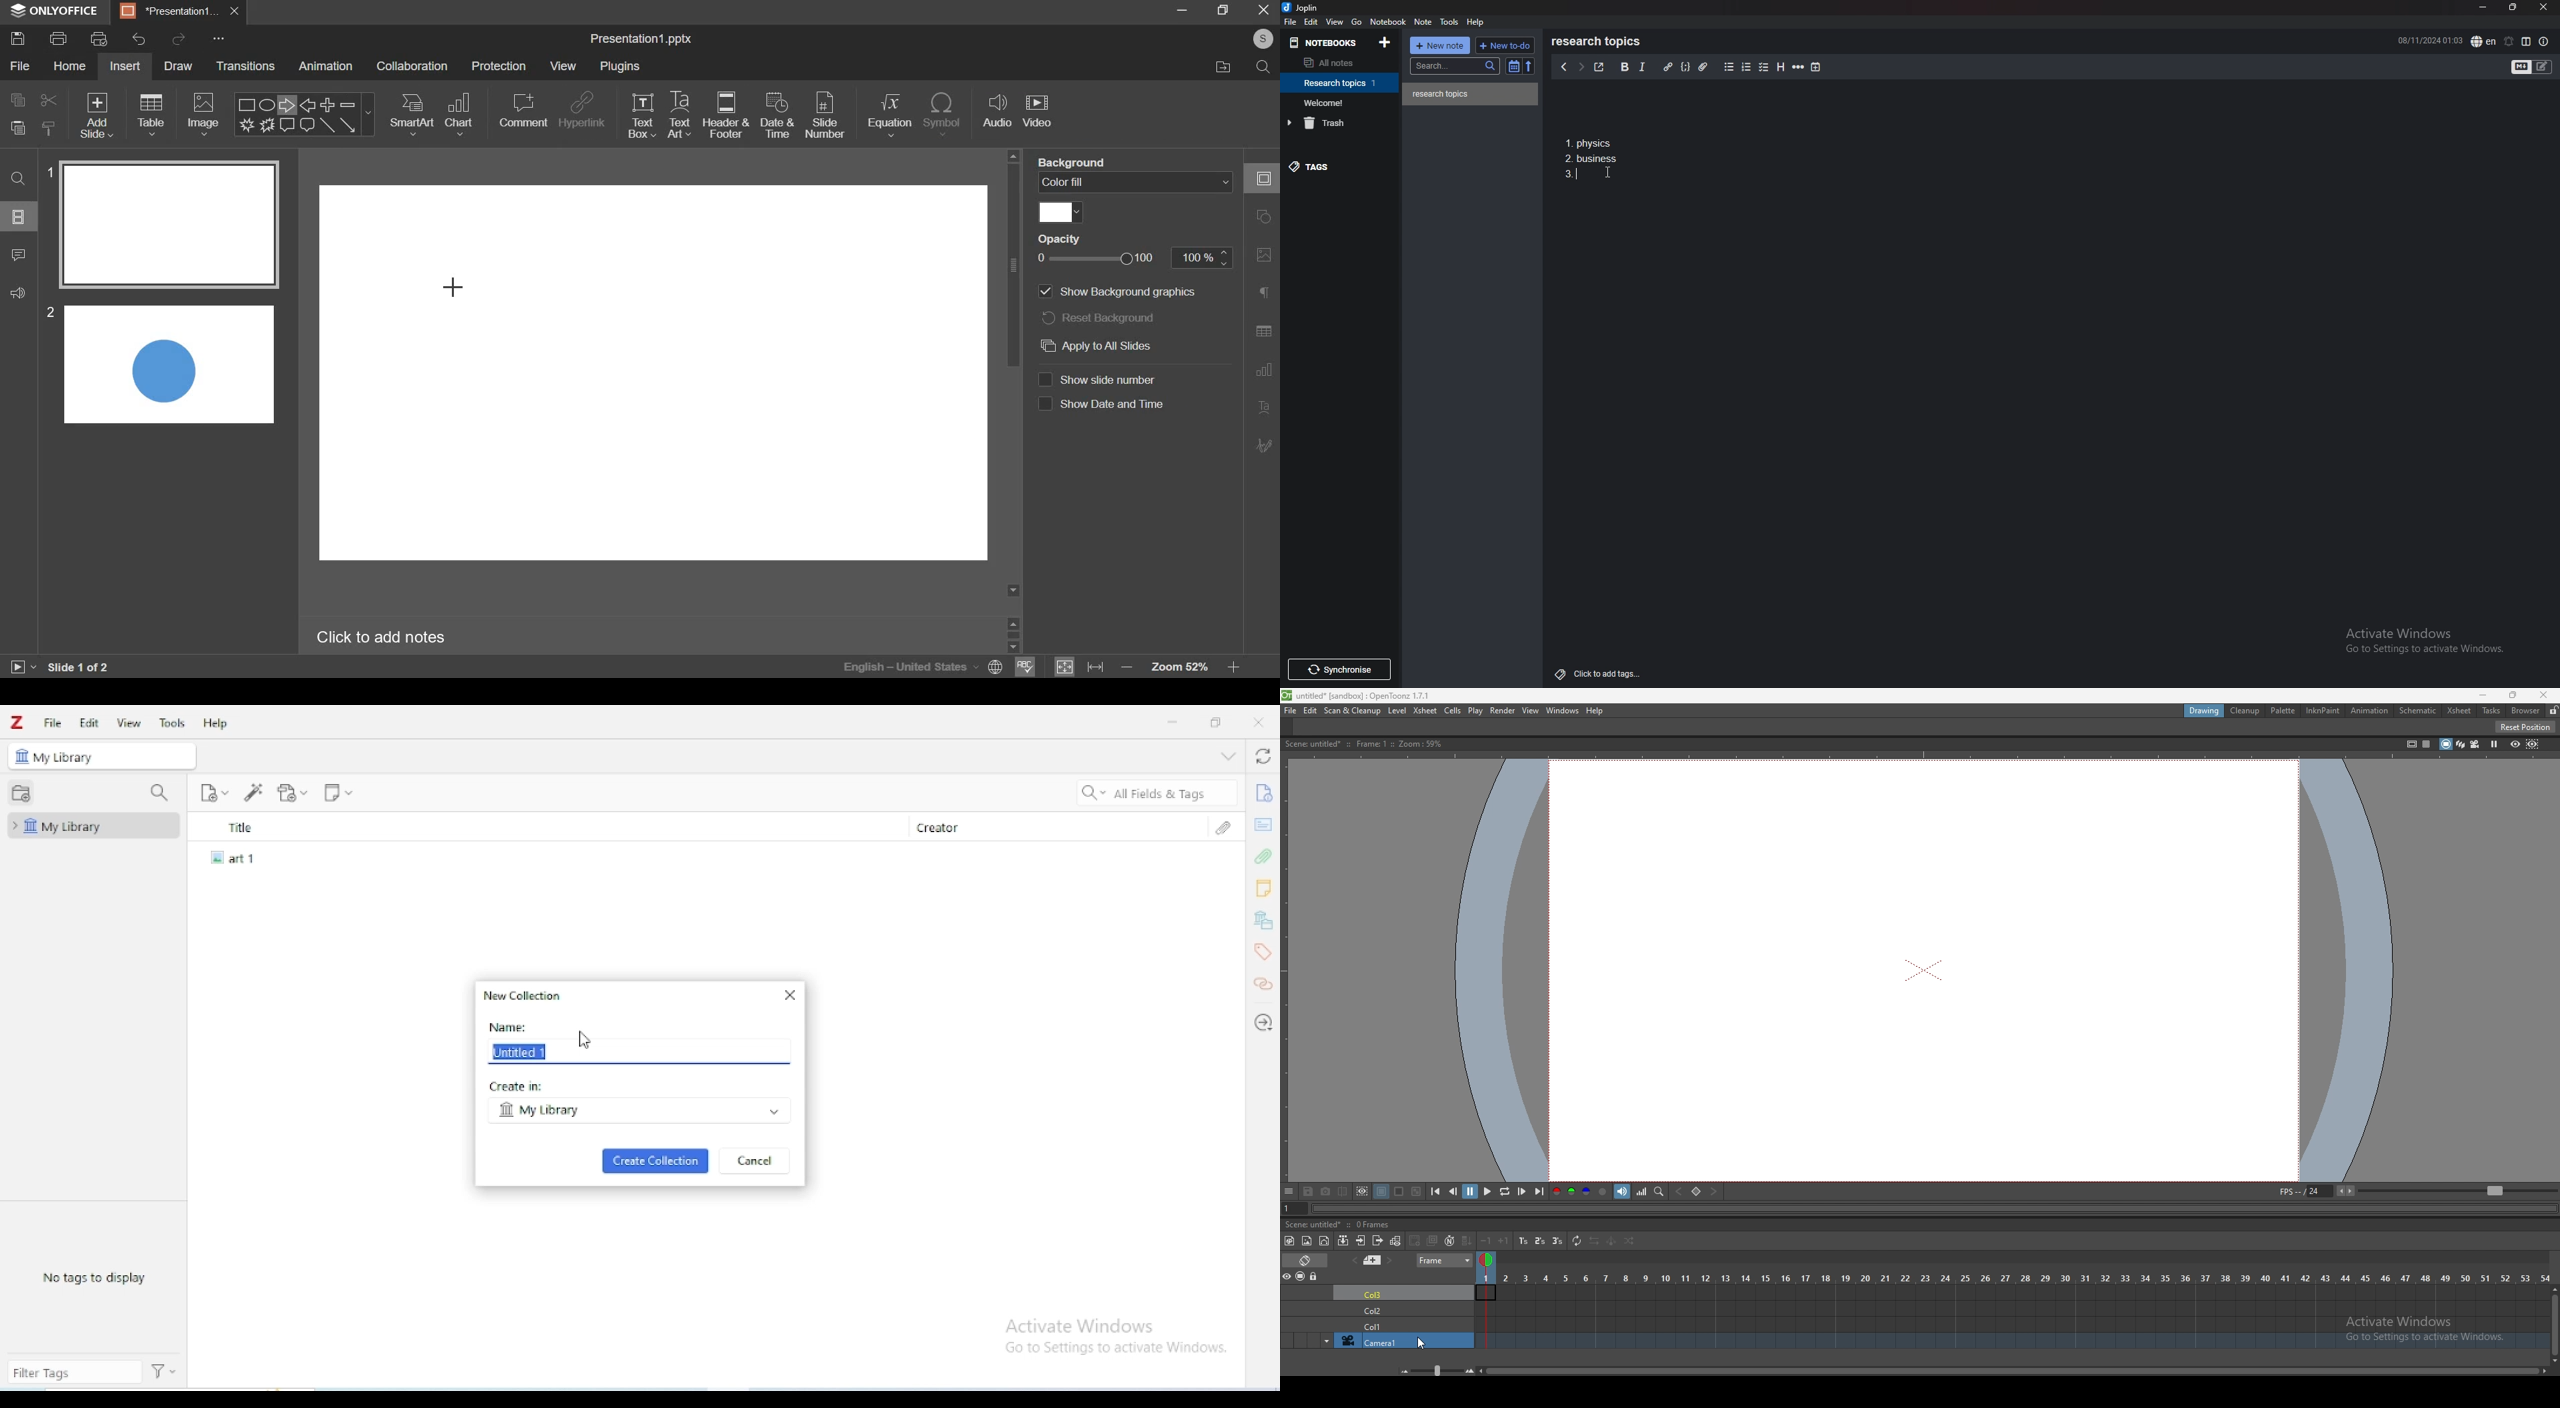 This screenshot has width=2576, height=1428. What do you see at coordinates (1096, 668) in the screenshot?
I see `fit to width` at bounding box center [1096, 668].